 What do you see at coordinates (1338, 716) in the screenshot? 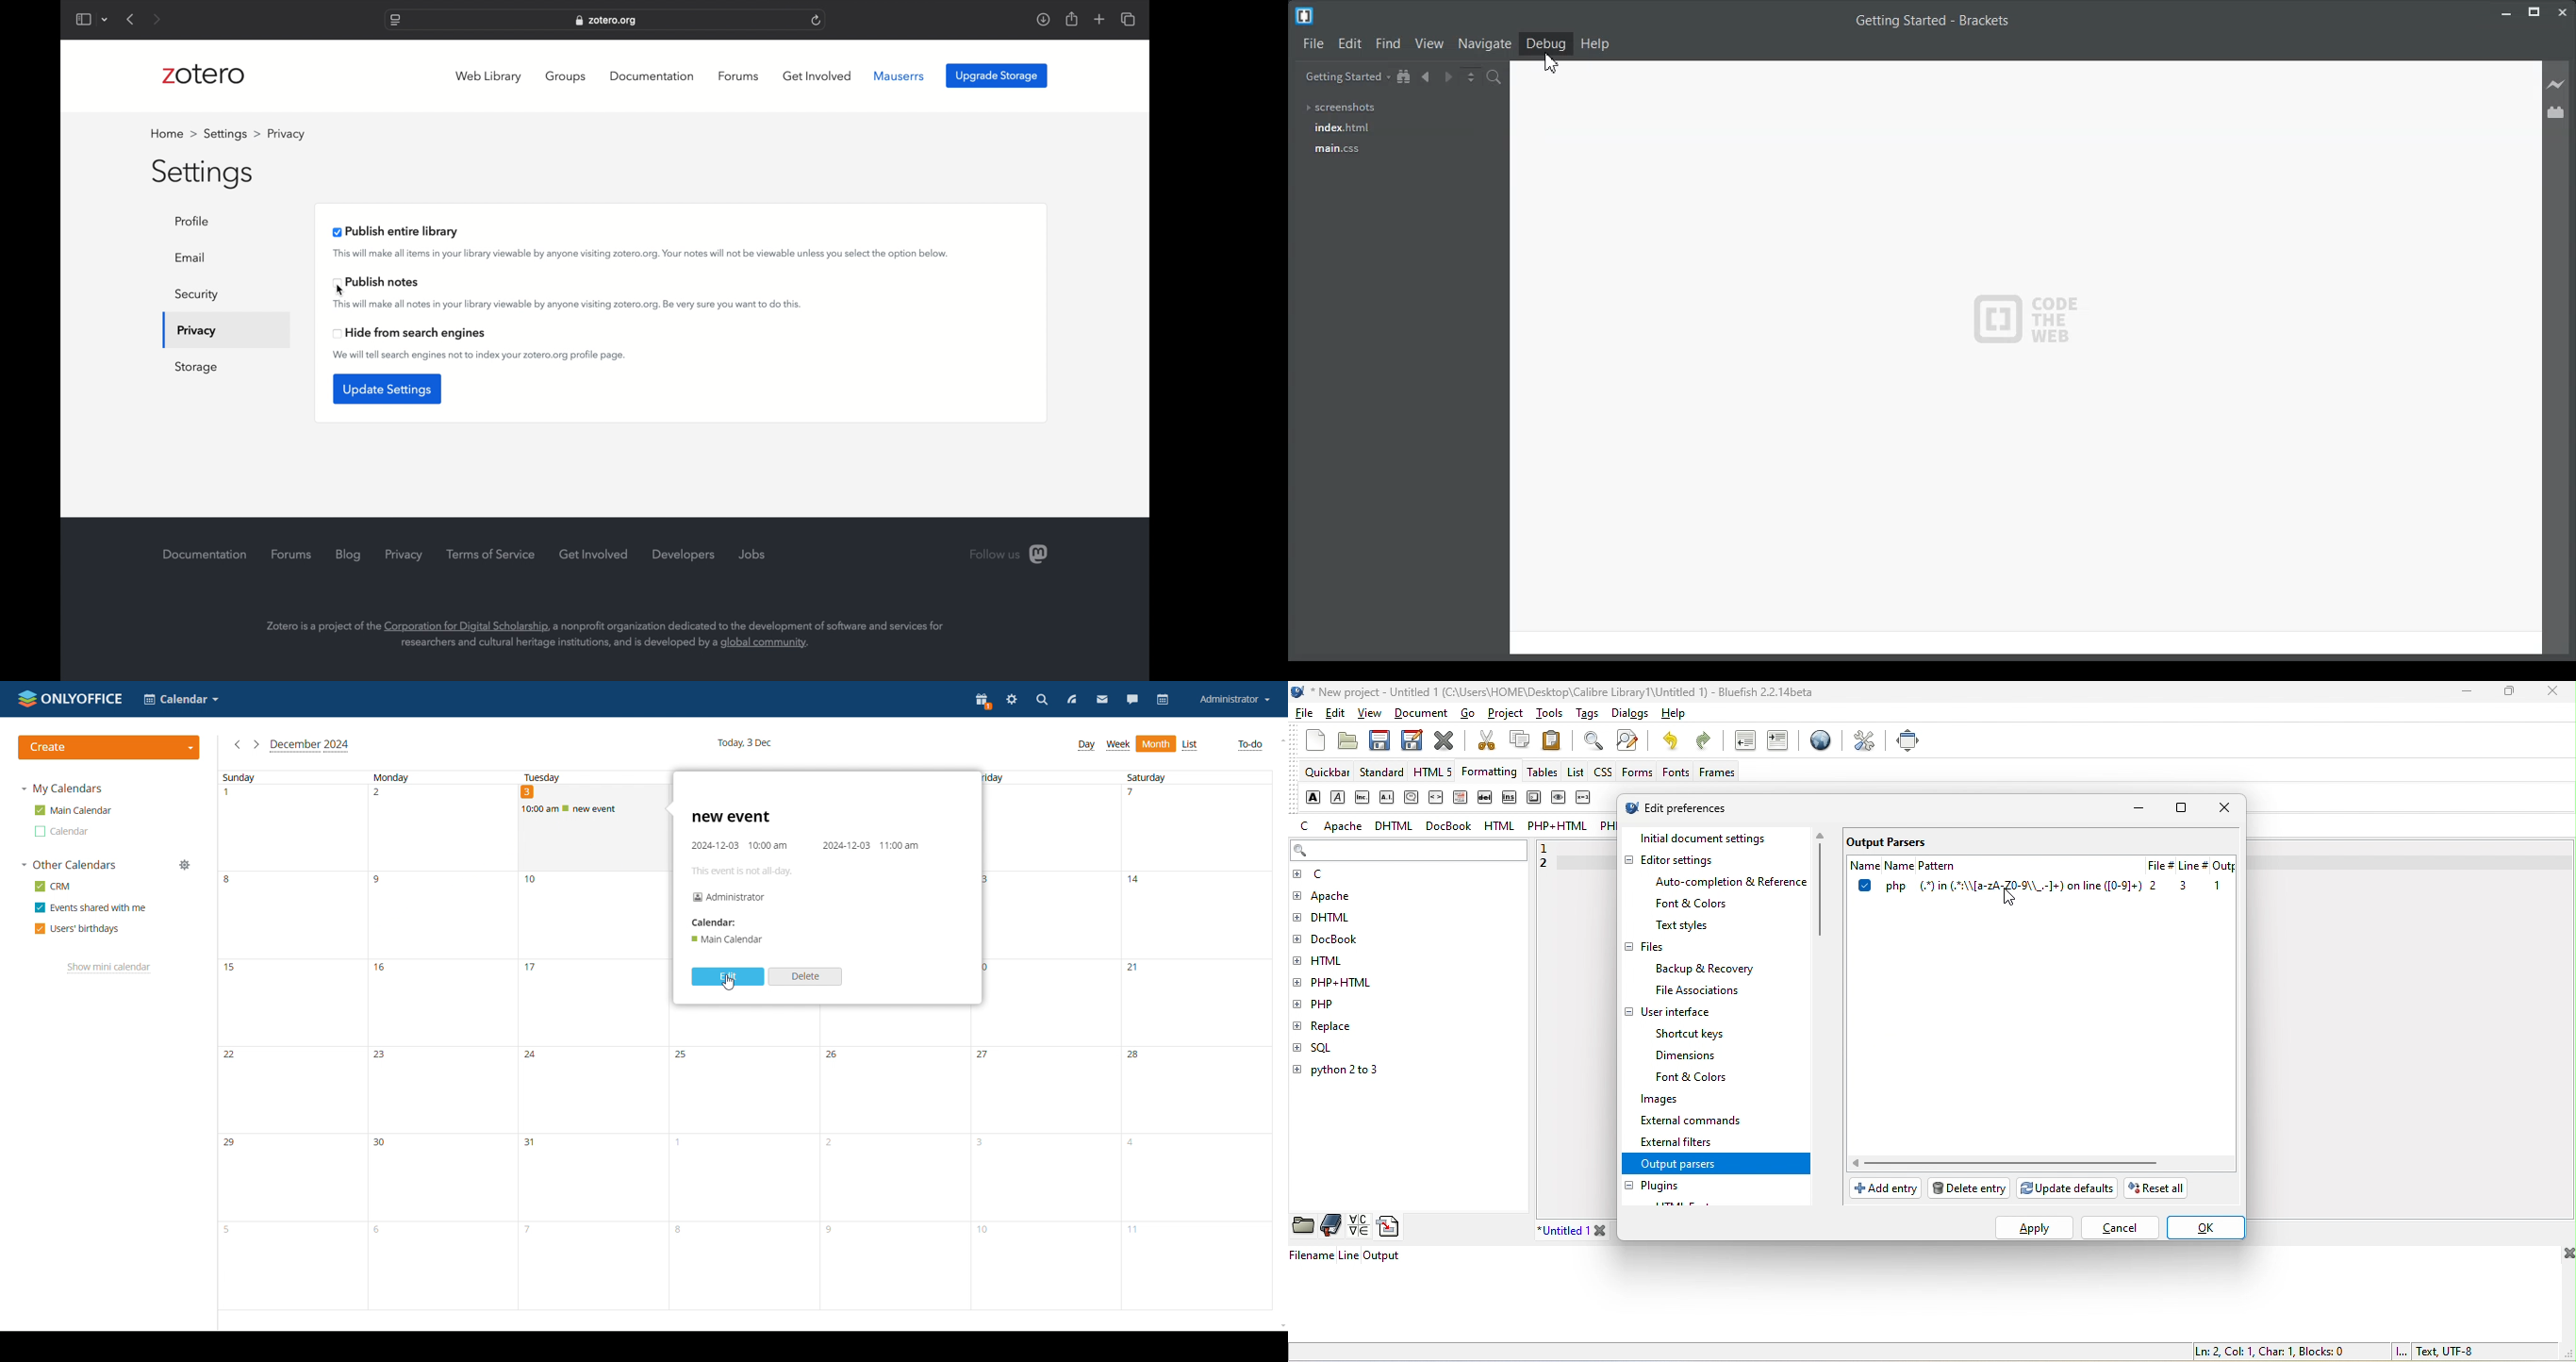
I see `edit` at bounding box center [1338, 716].